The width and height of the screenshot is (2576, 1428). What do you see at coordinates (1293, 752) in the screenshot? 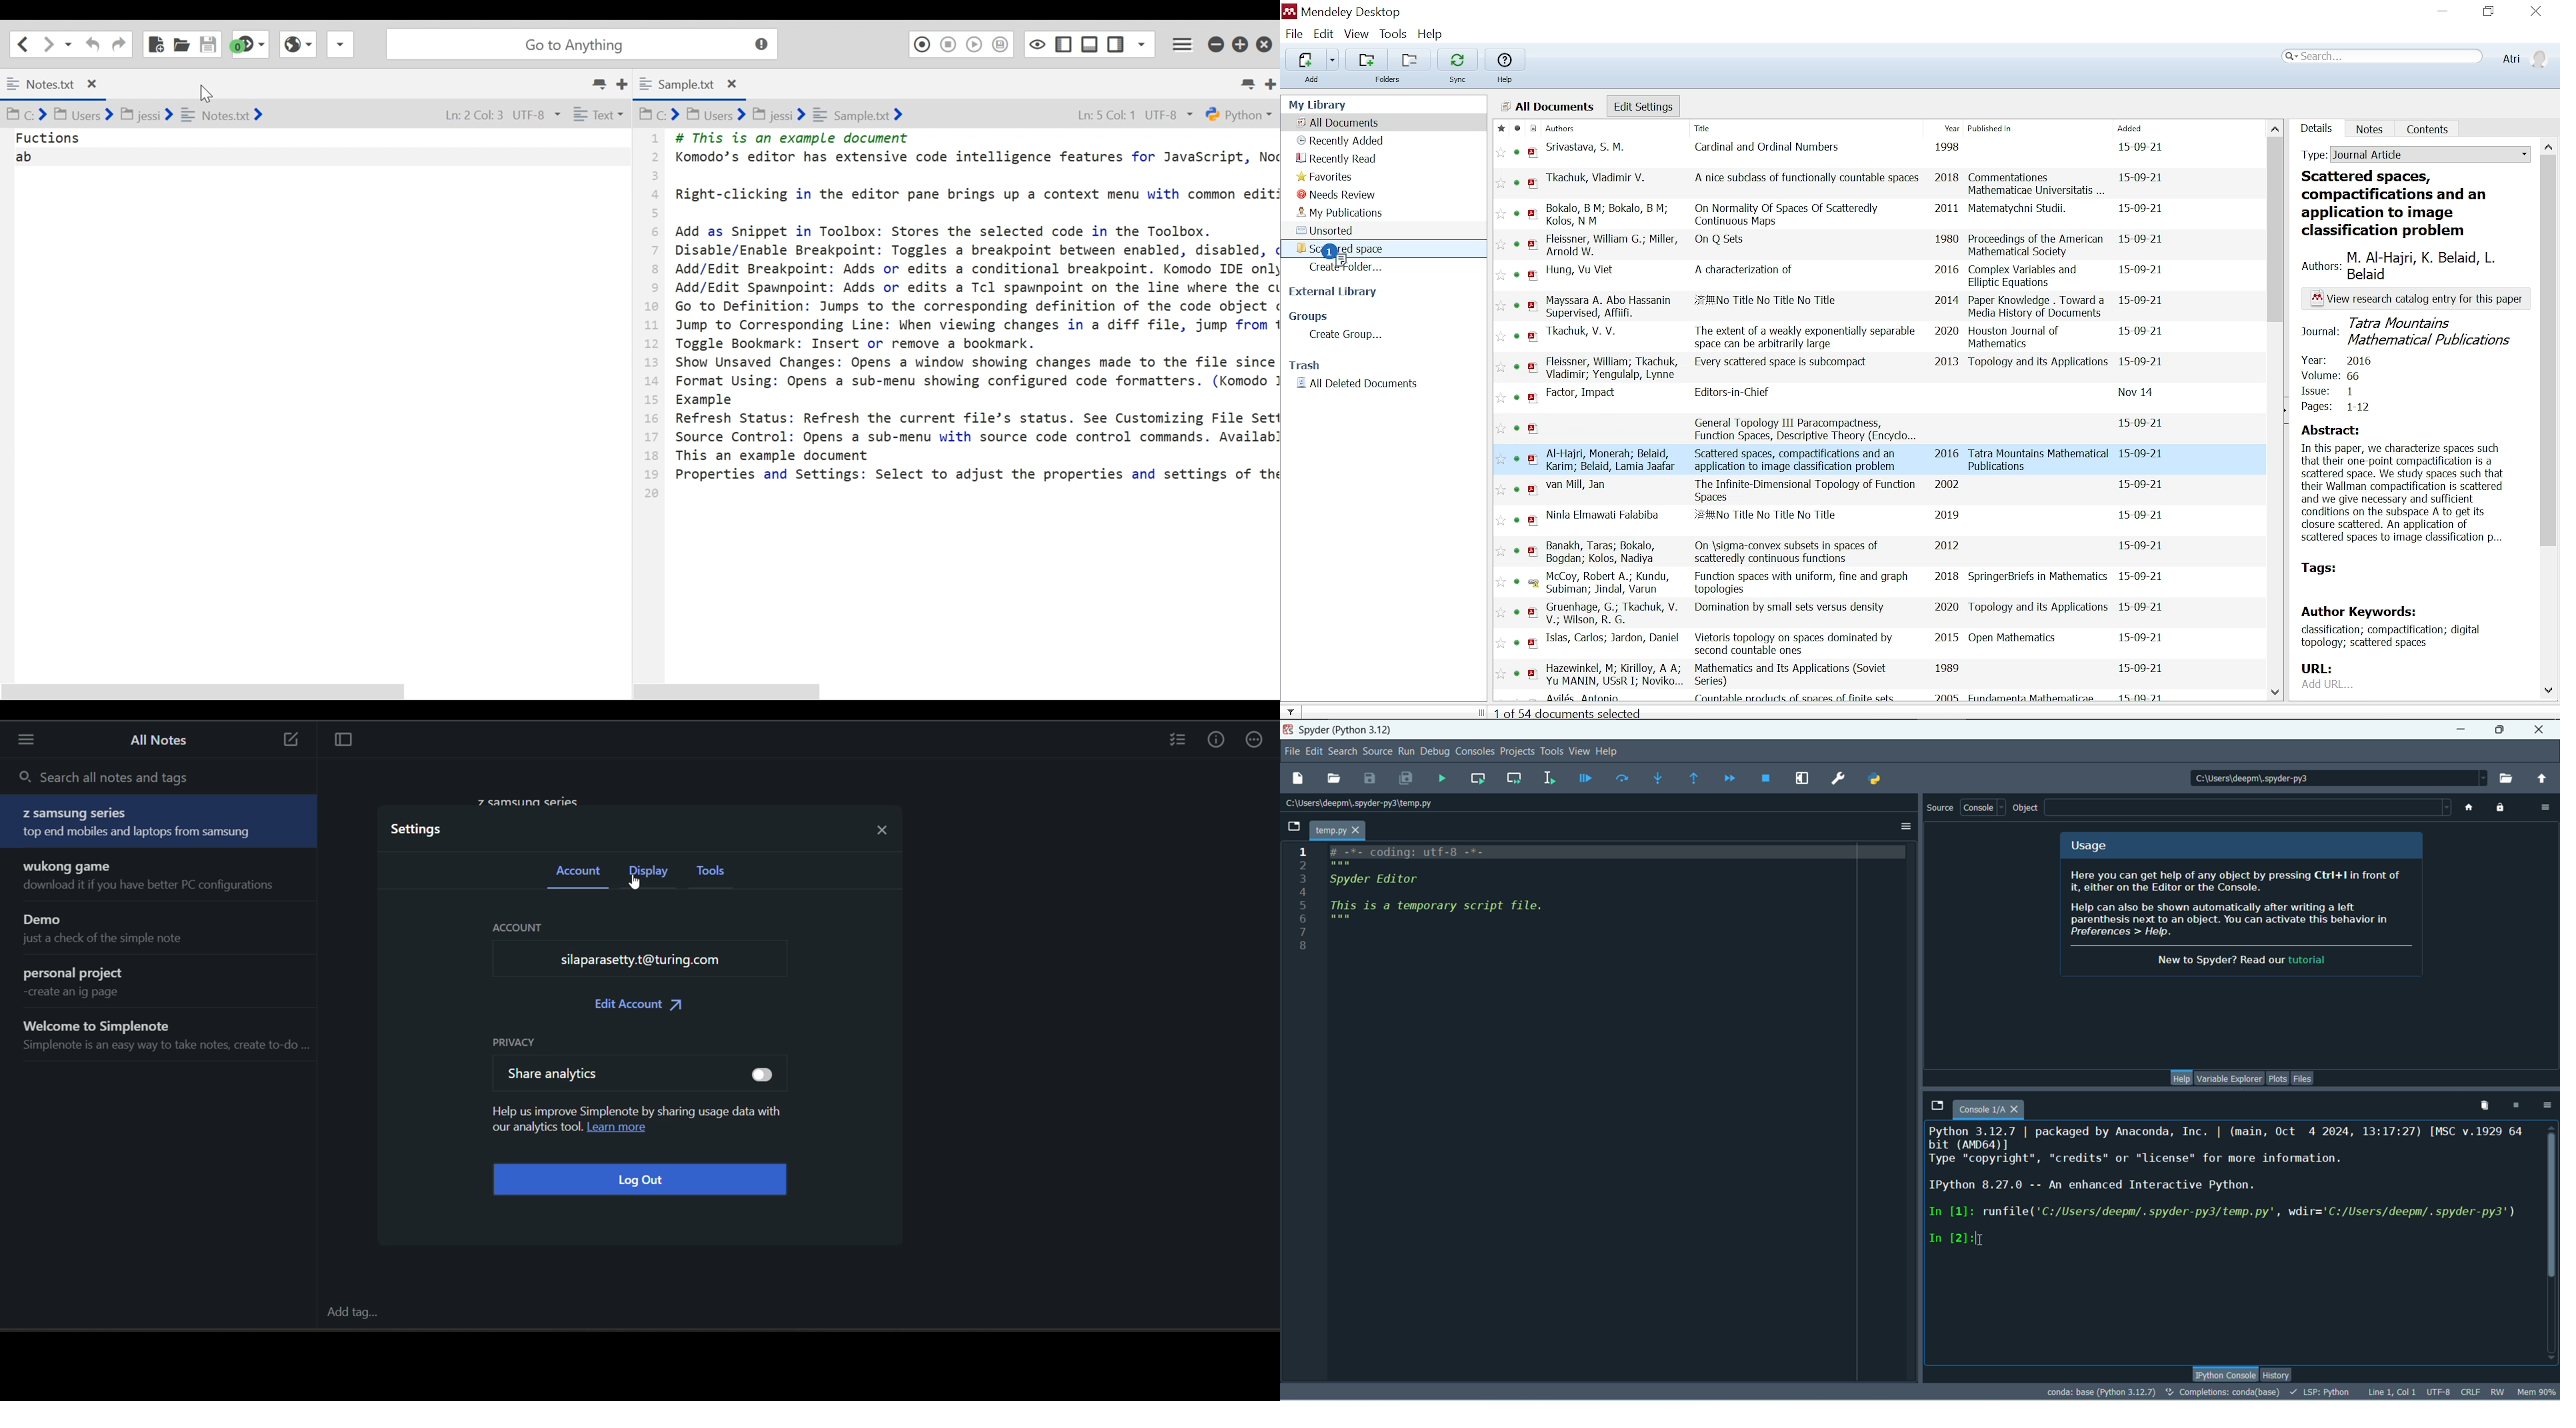
I see `file` at bounding box center [1293, 752].